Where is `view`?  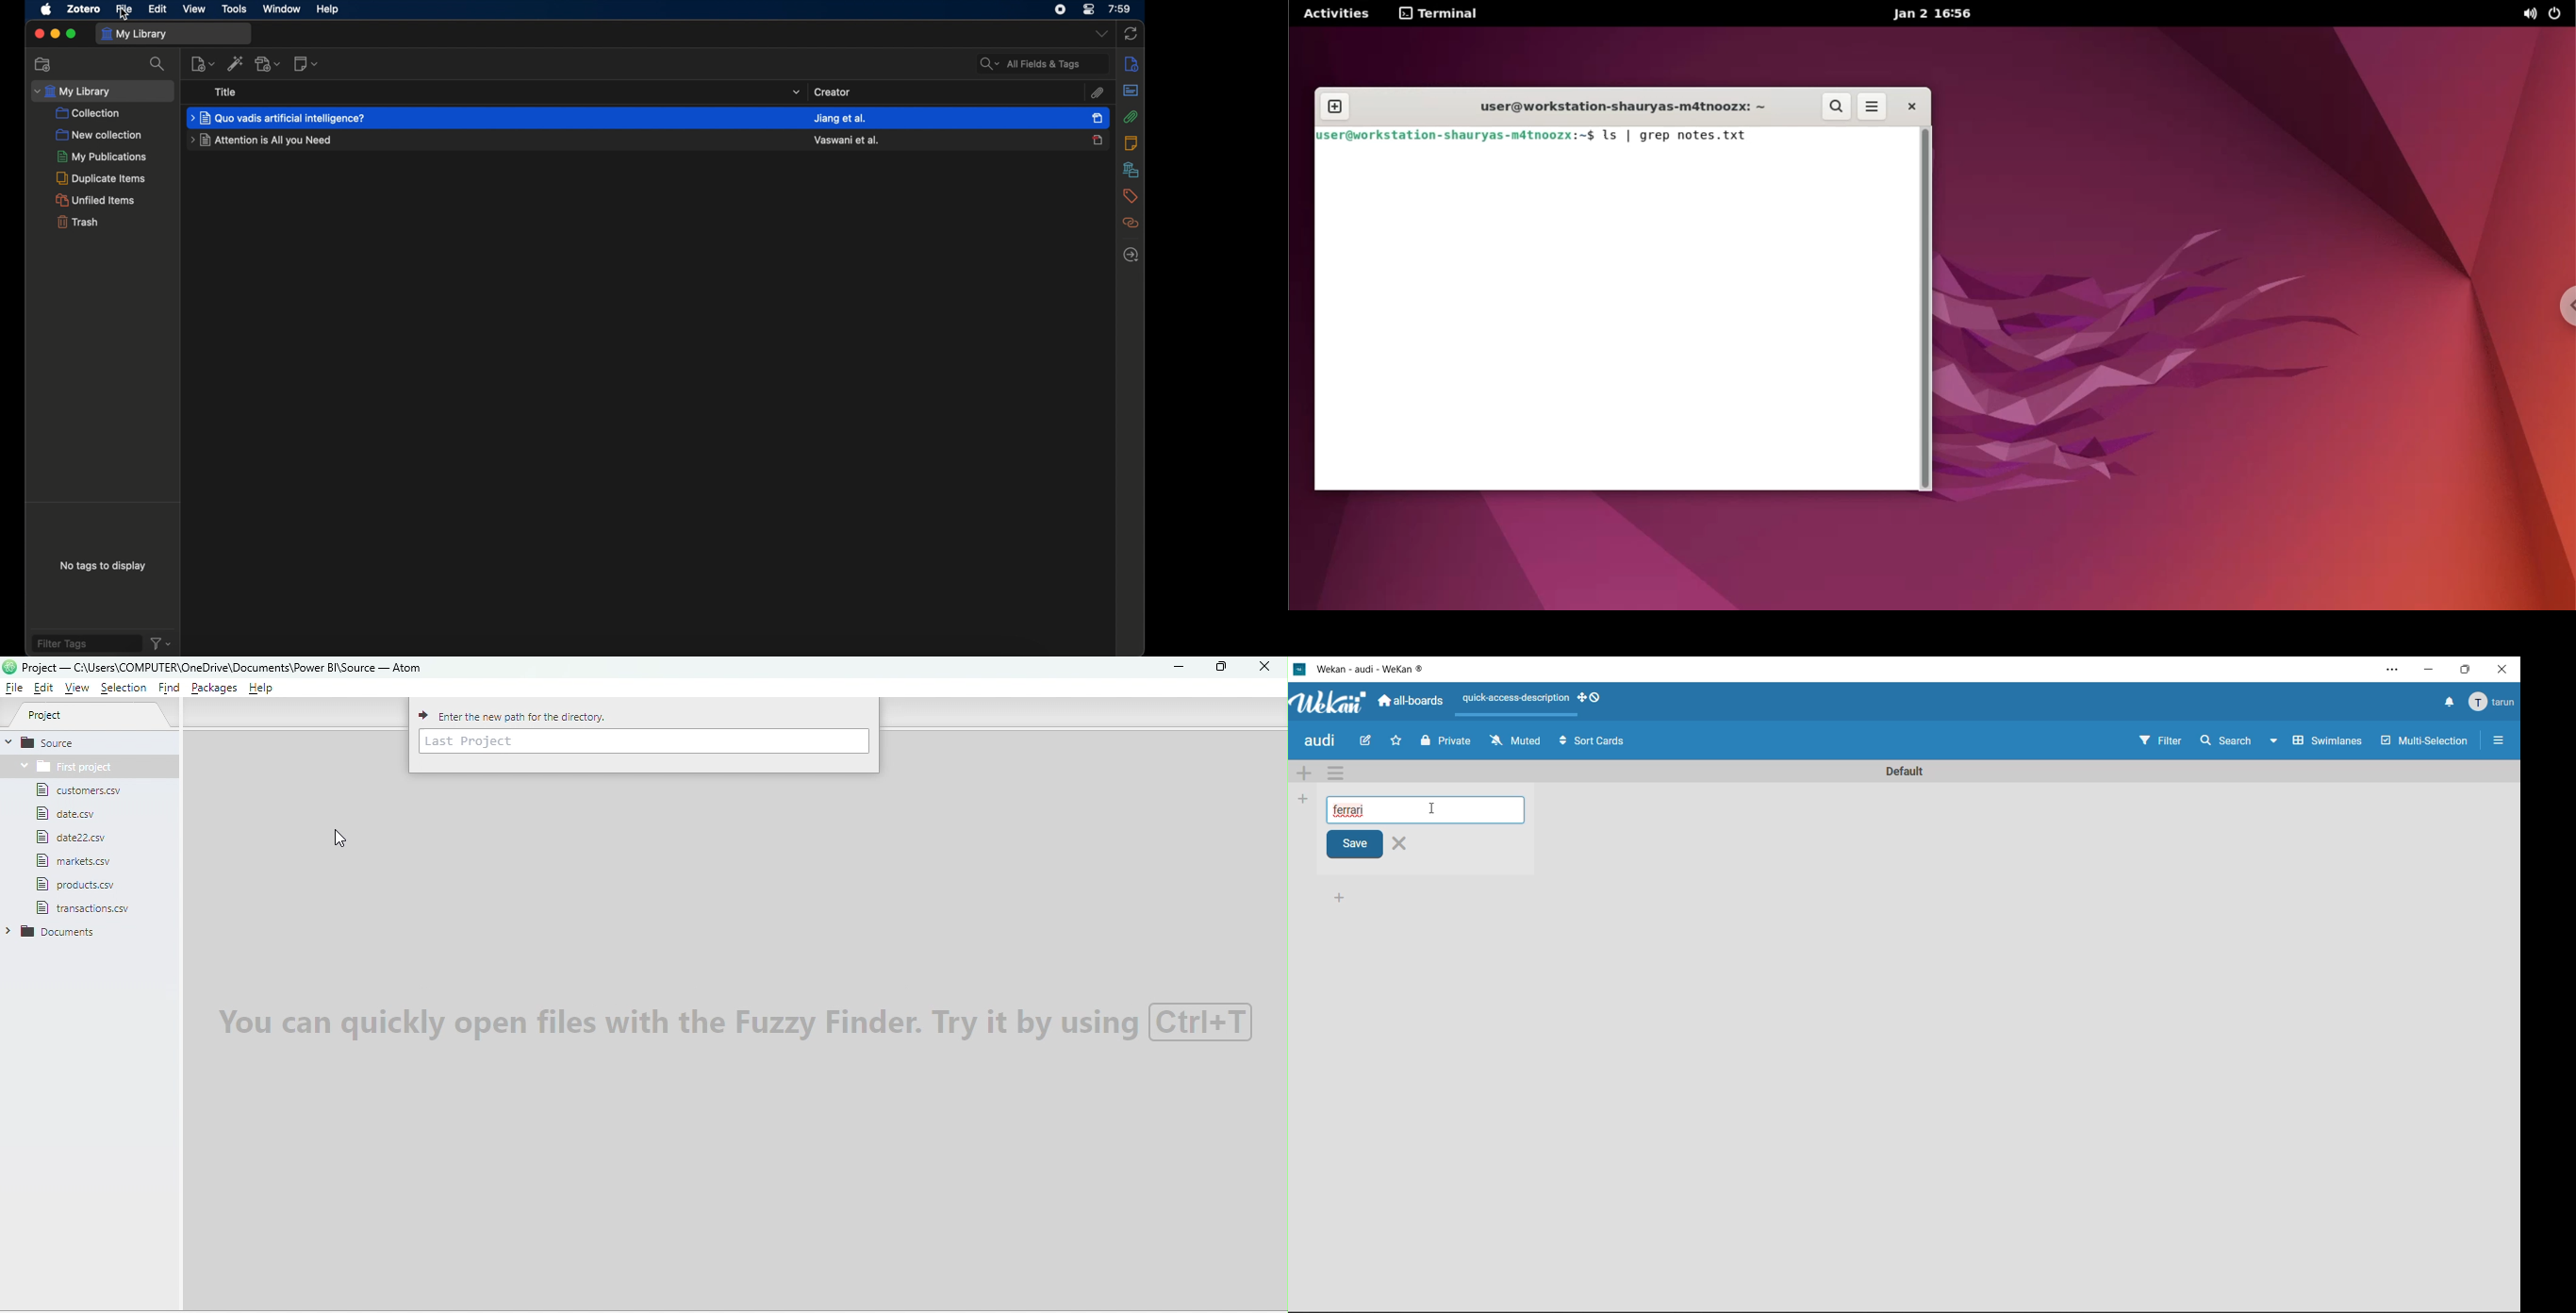 view is located at coordinates (194, 9).